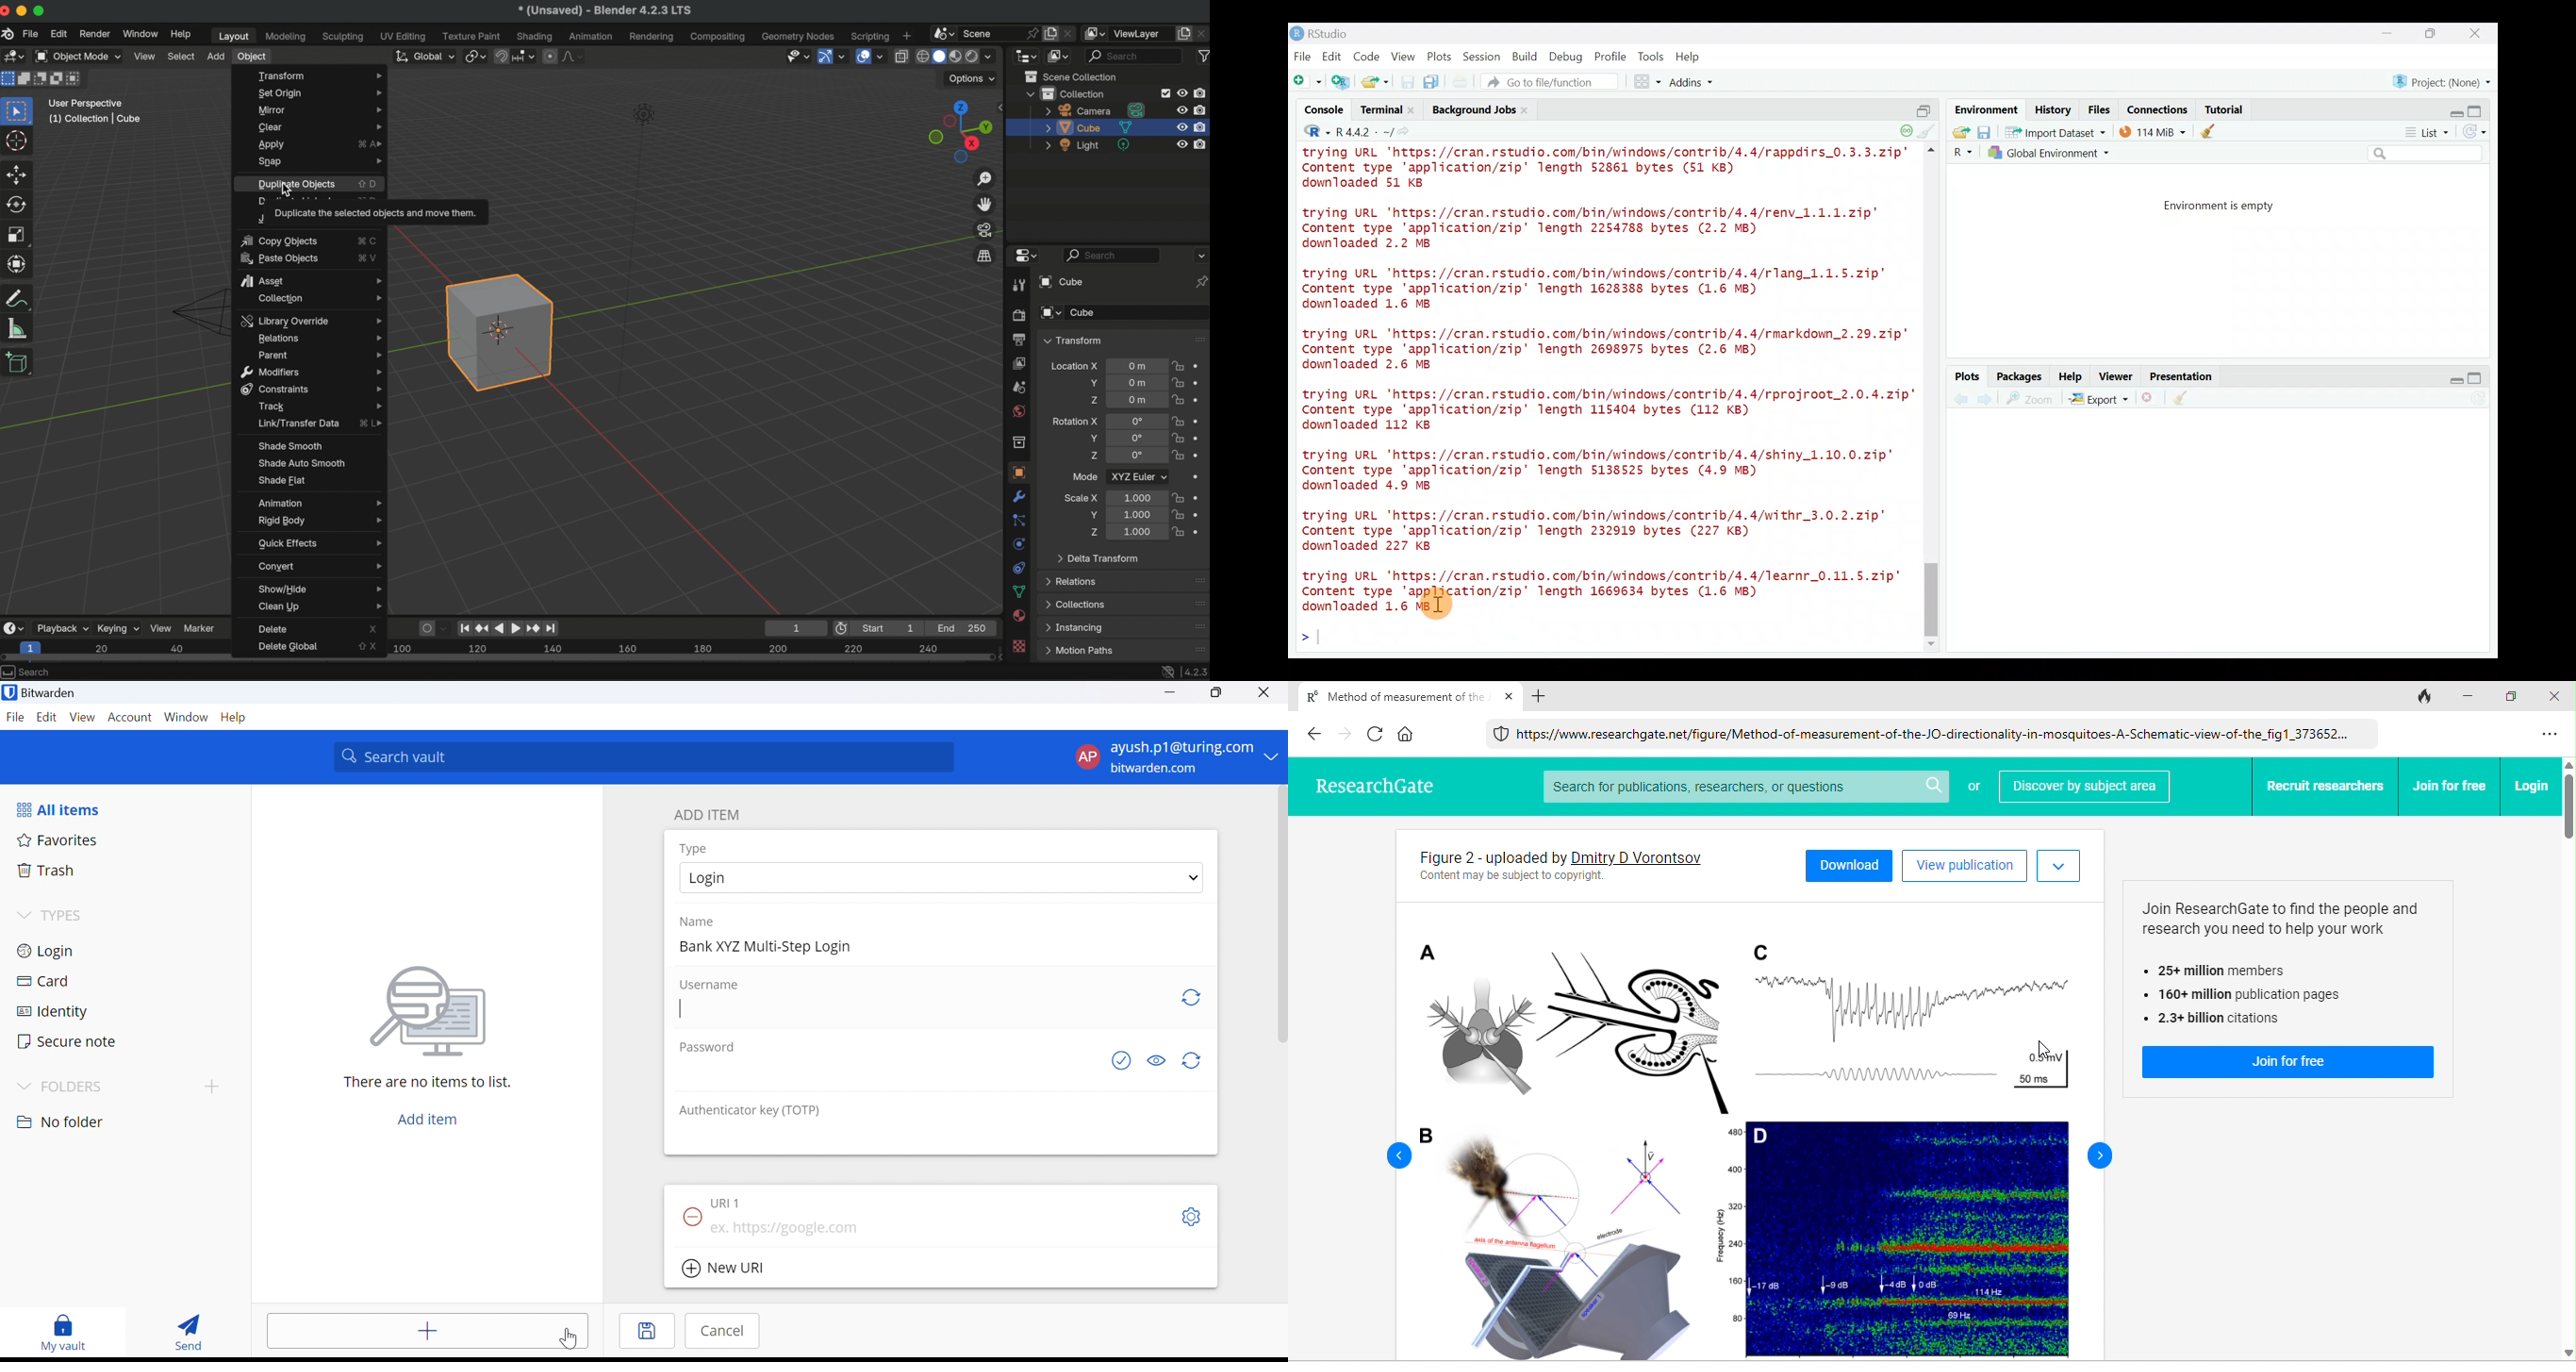  What do you see at coordinates (1201, 421) in the screenshot?
I see `animate property` at bounding box center [1201, 421].